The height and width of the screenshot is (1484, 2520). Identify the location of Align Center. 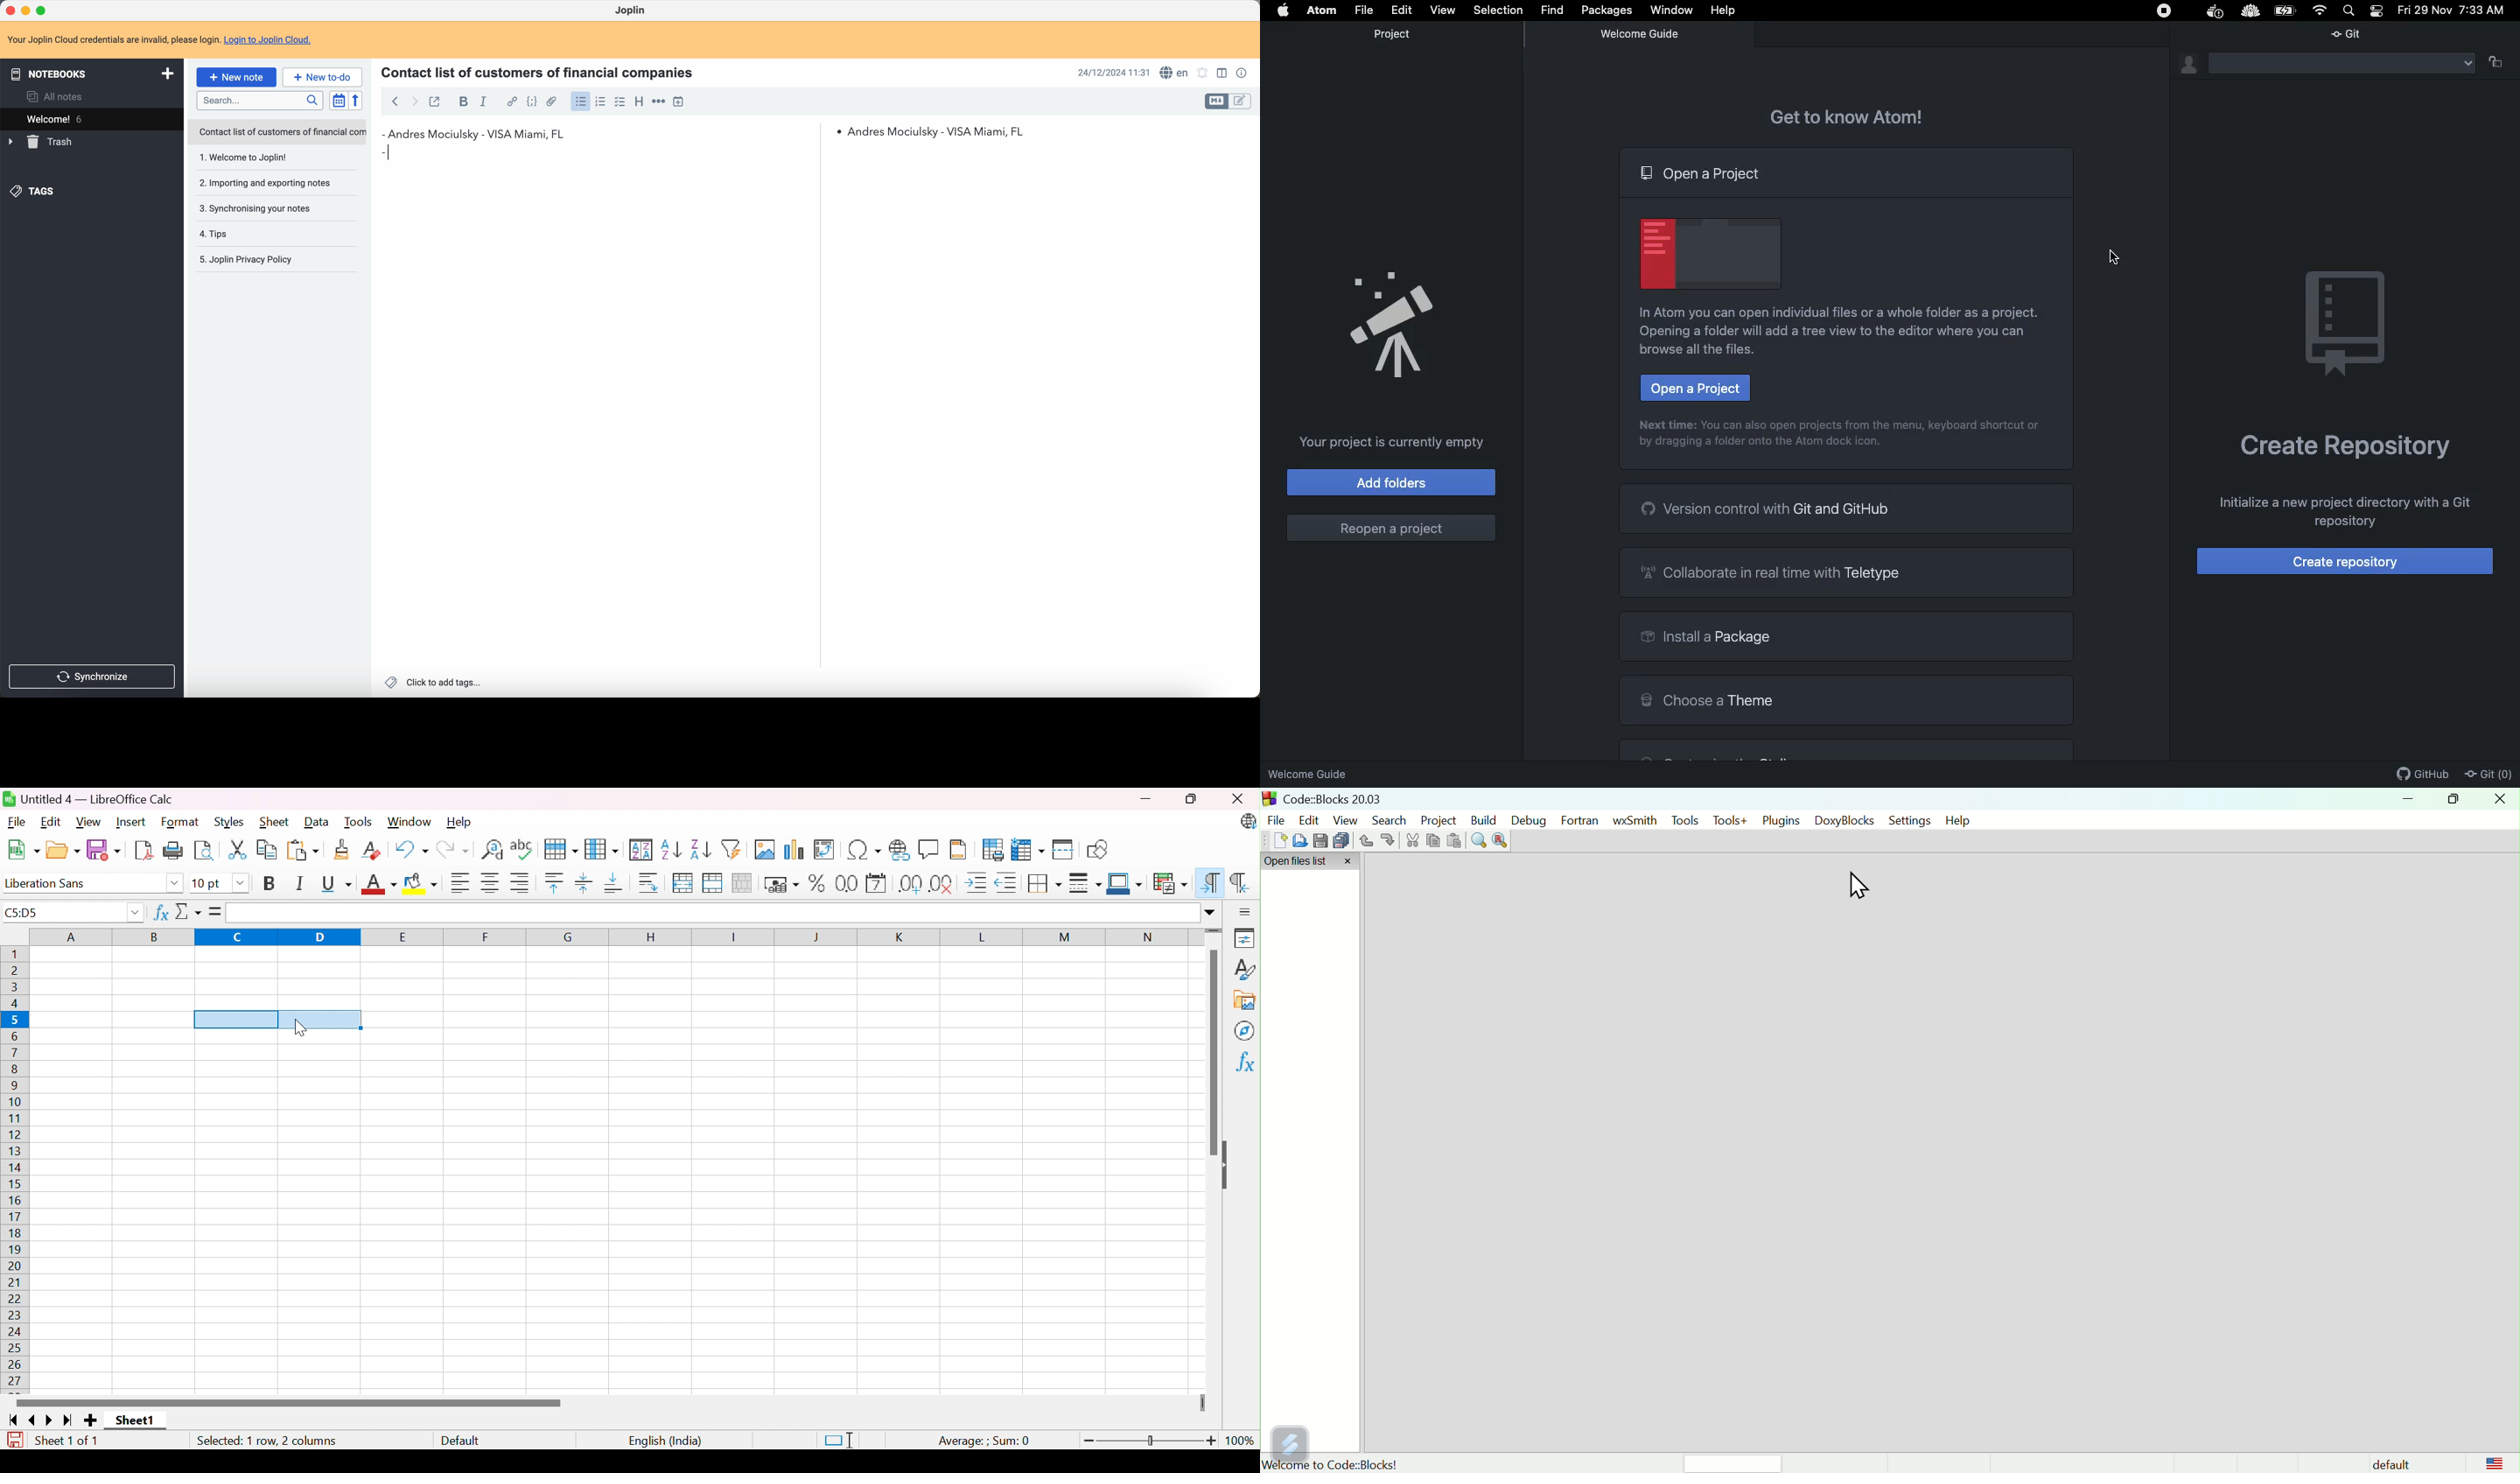
(489, 883).